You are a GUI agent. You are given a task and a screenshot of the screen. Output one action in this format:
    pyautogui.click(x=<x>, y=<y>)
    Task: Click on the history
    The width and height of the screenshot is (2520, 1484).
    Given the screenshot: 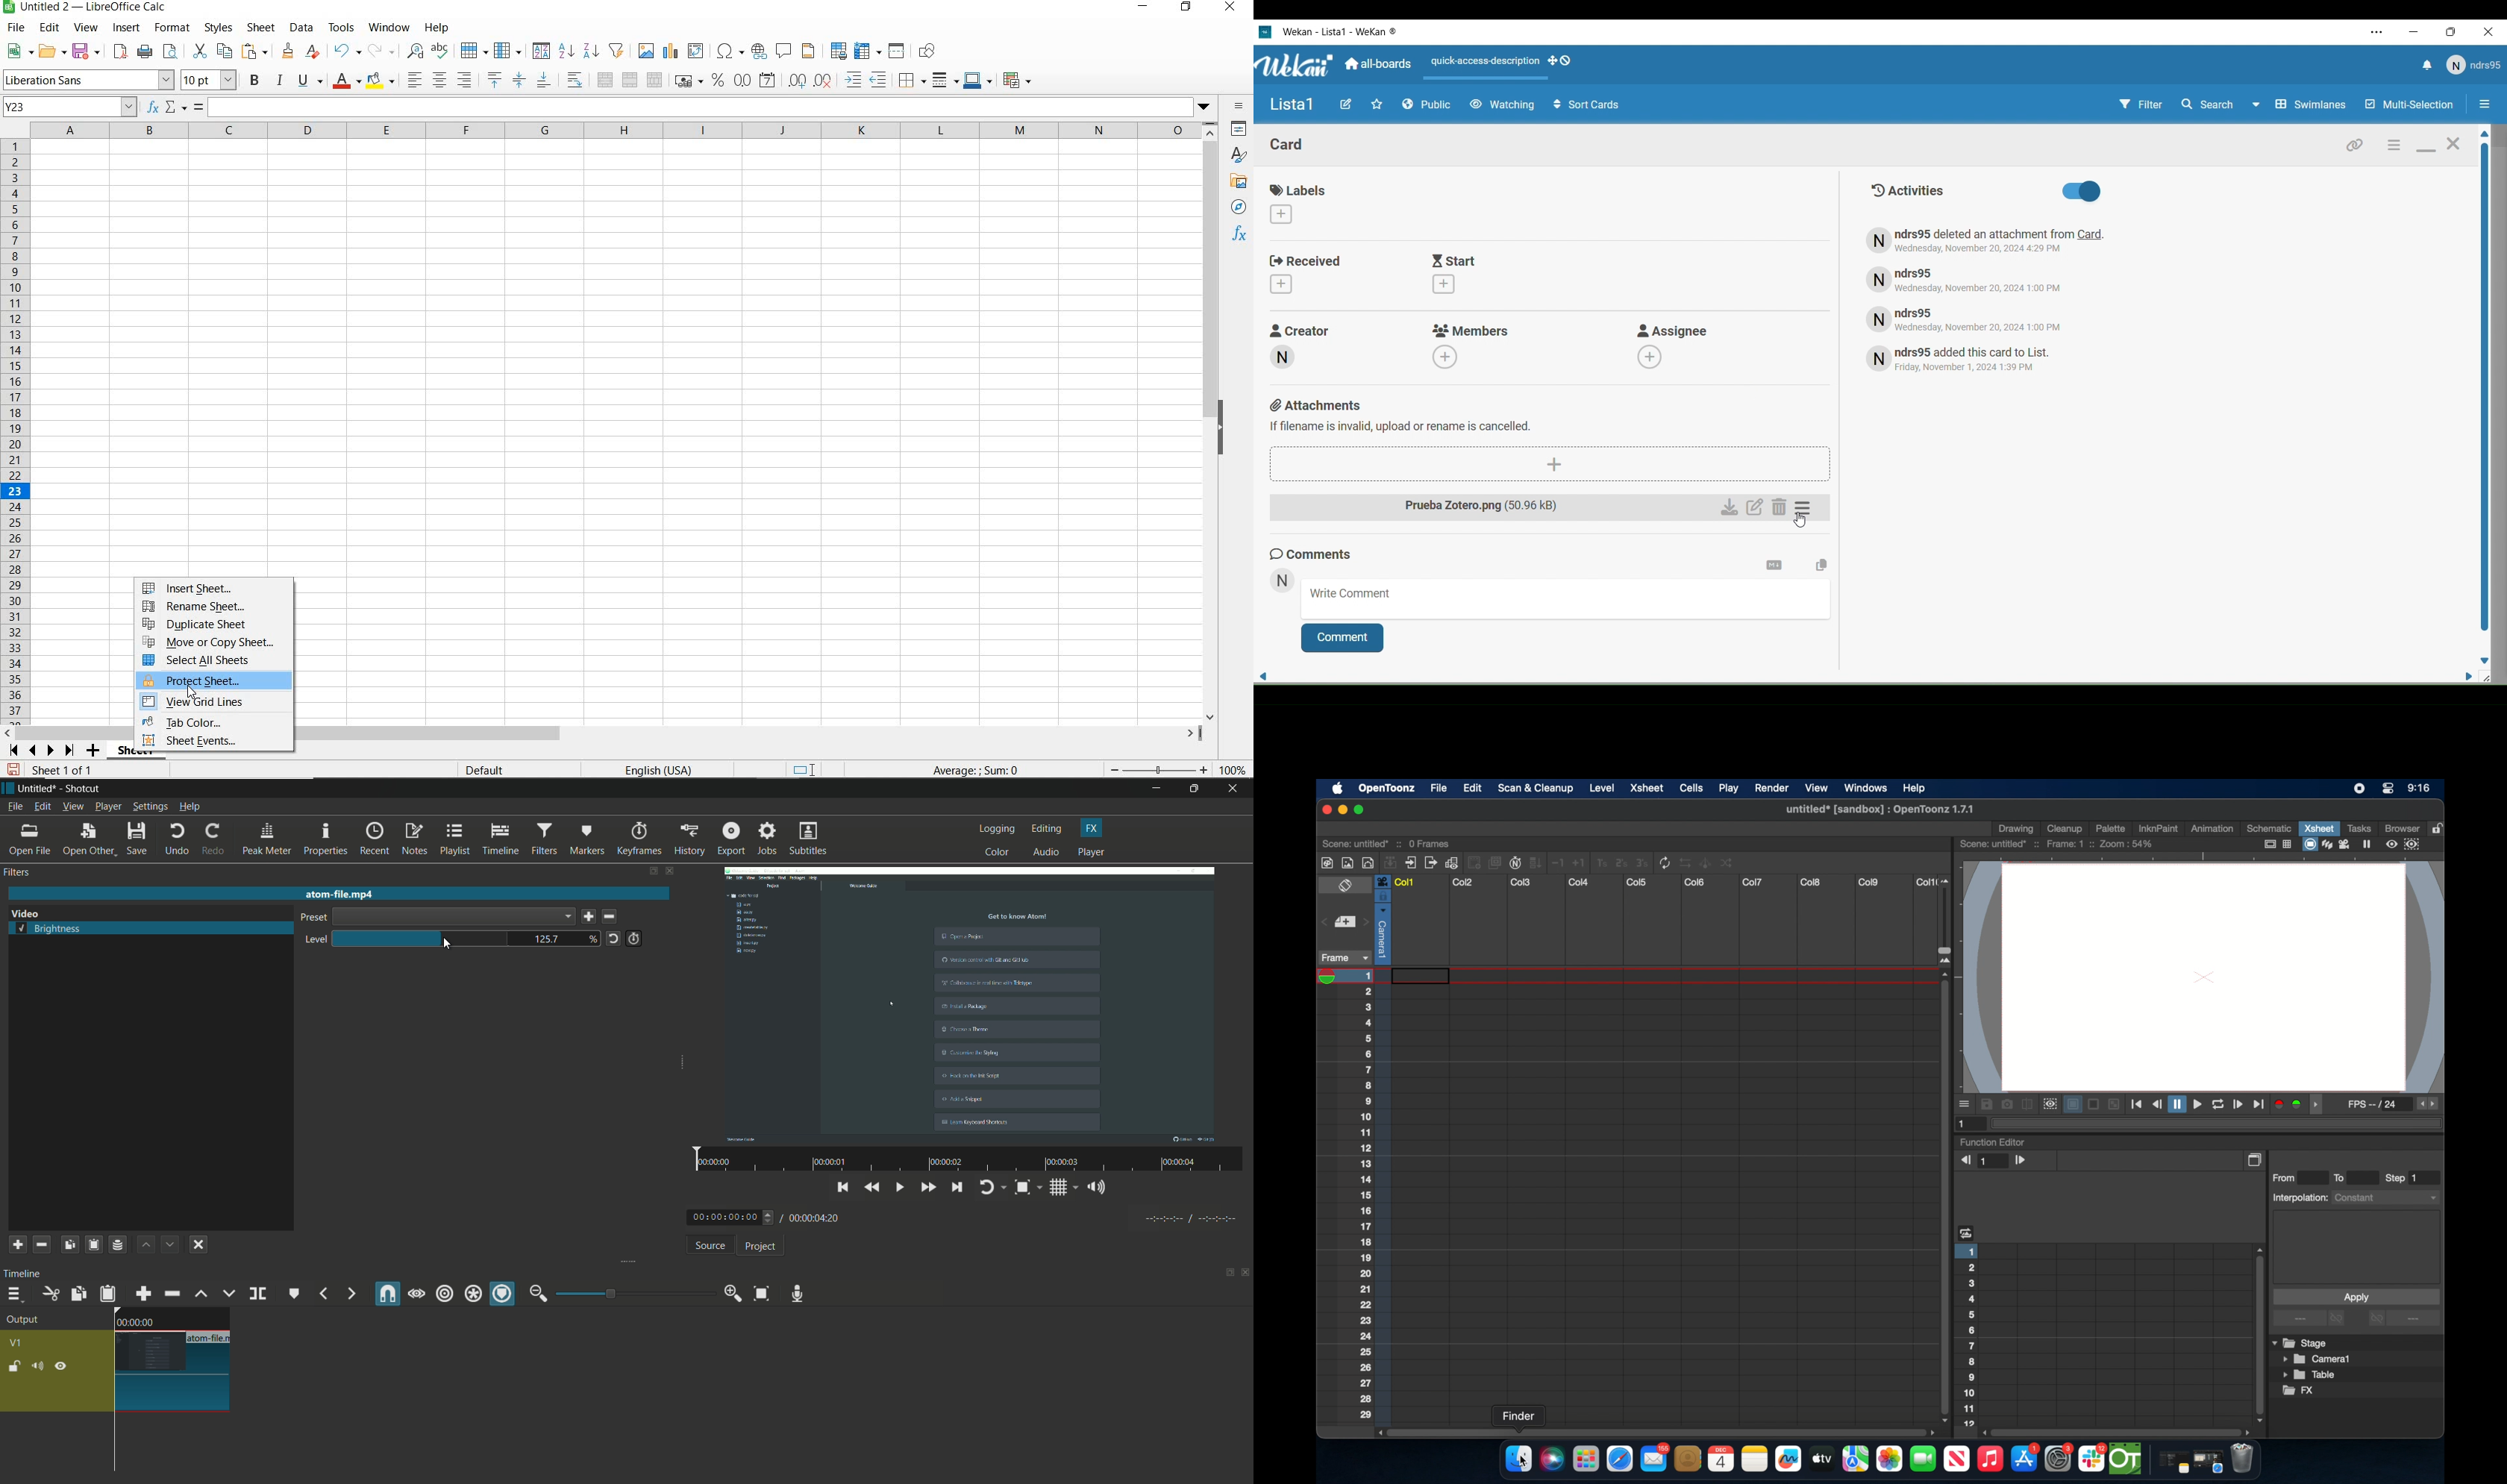 What is the action you would take?
    pyautogui.click(x=687, y=839)
    